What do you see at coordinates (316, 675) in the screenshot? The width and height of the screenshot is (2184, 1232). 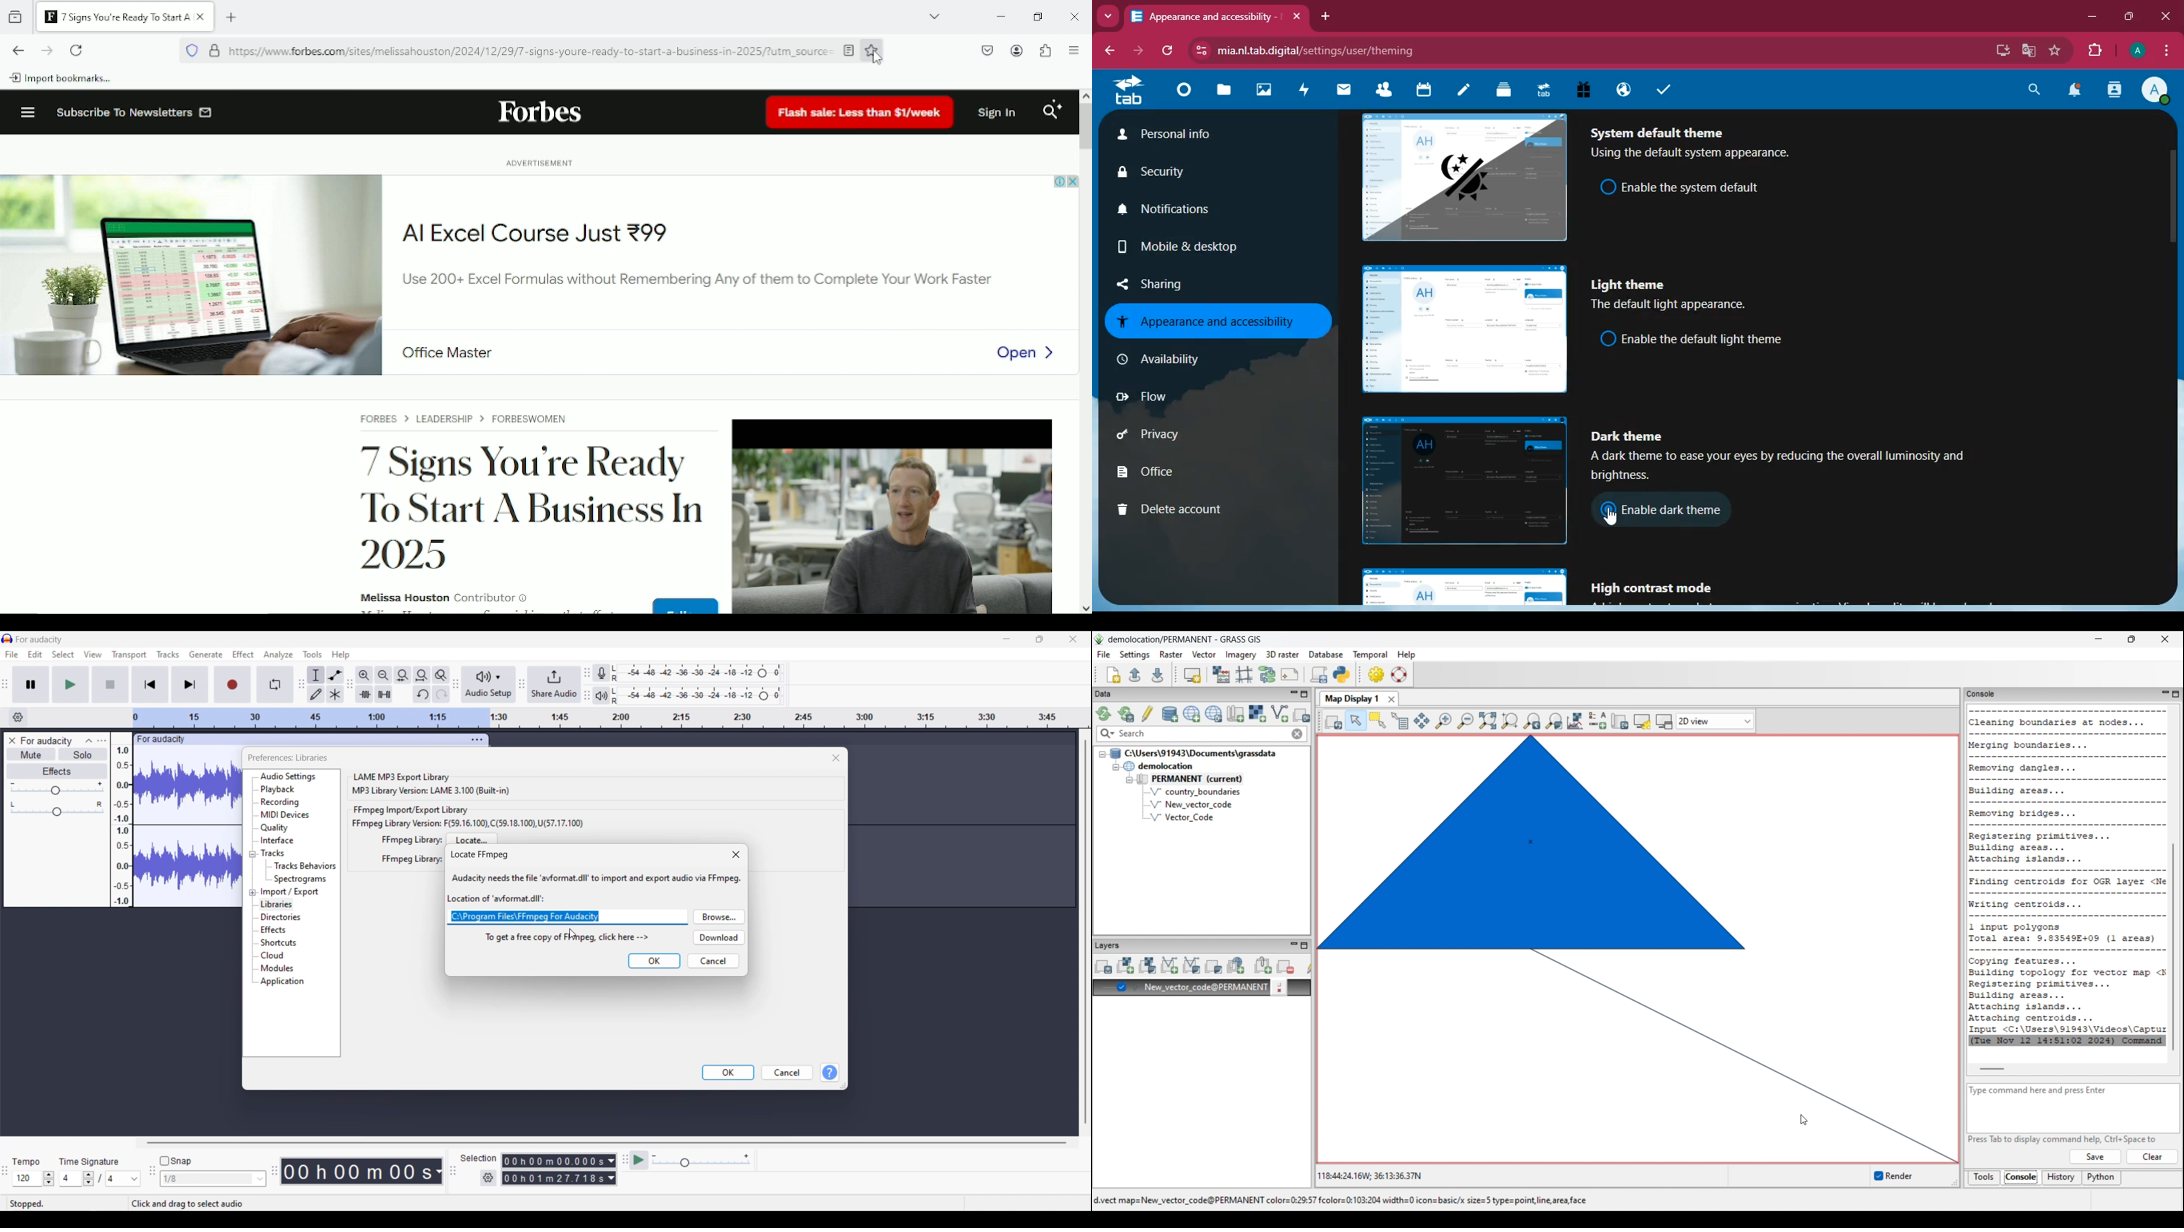 I see `Selection tool` at bounding box center [316, 675].